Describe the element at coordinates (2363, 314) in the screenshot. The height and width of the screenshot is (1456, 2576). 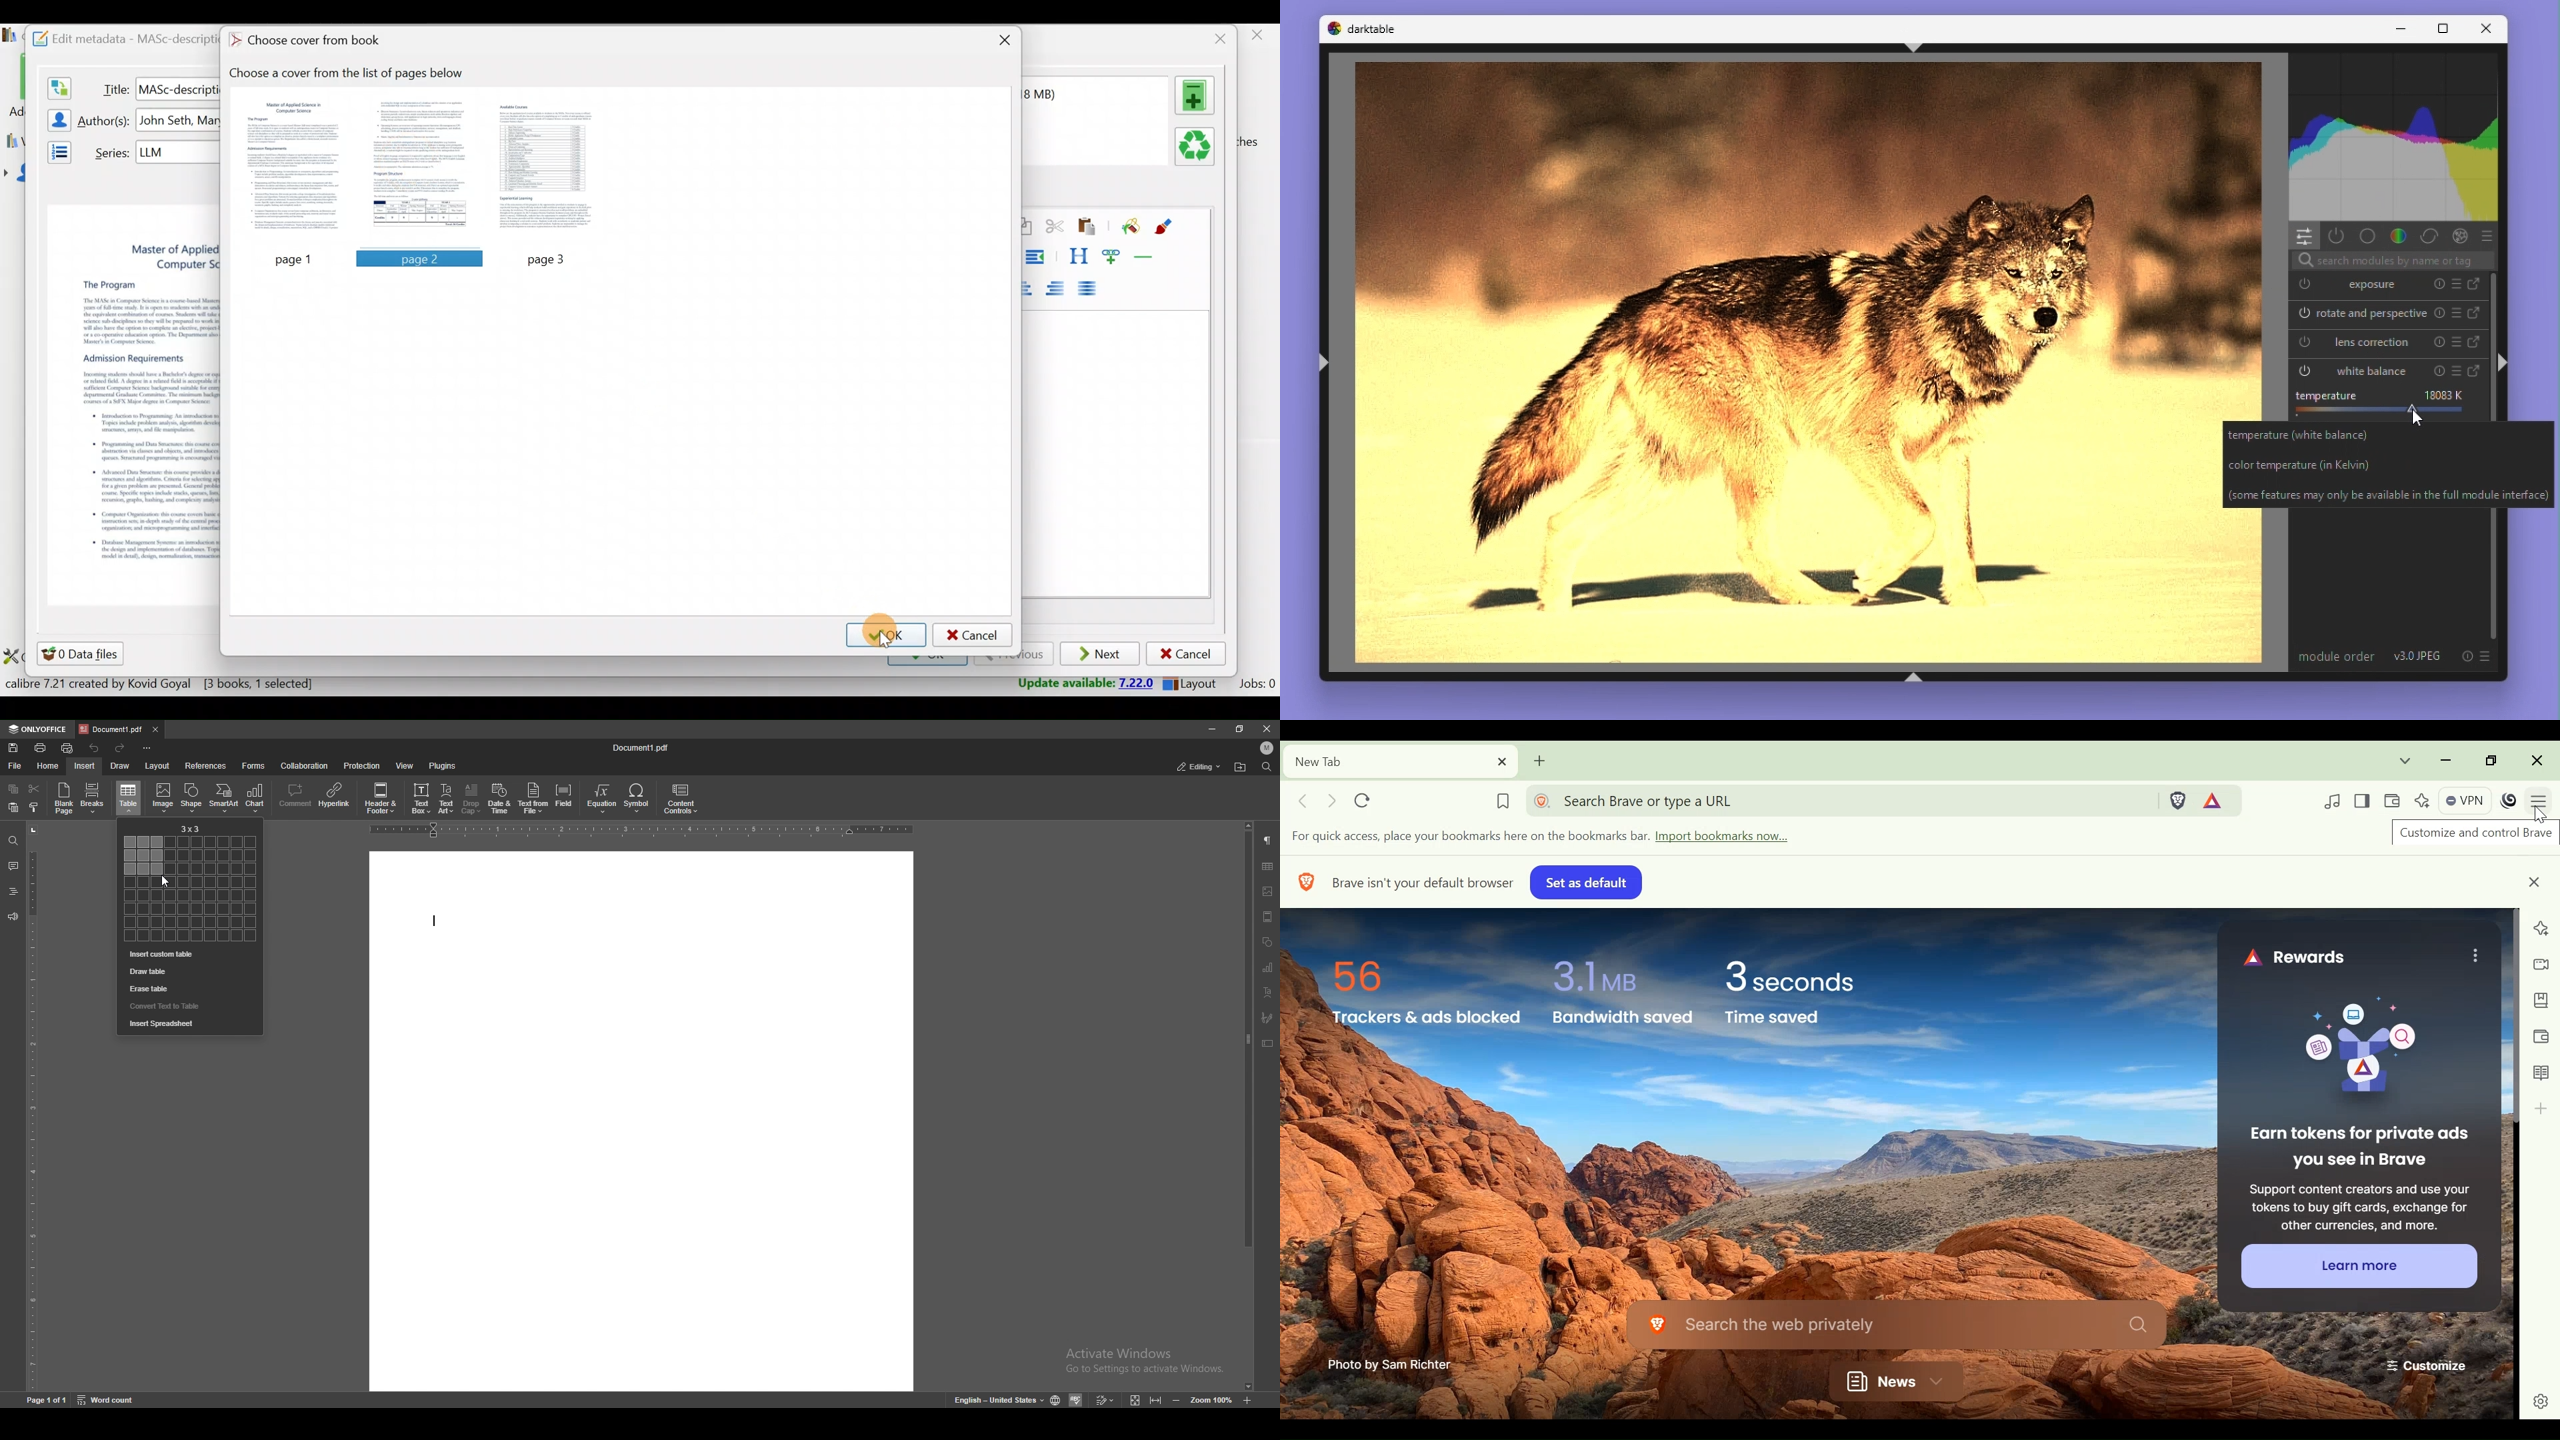
I see `Rotate and perspective` at that location.